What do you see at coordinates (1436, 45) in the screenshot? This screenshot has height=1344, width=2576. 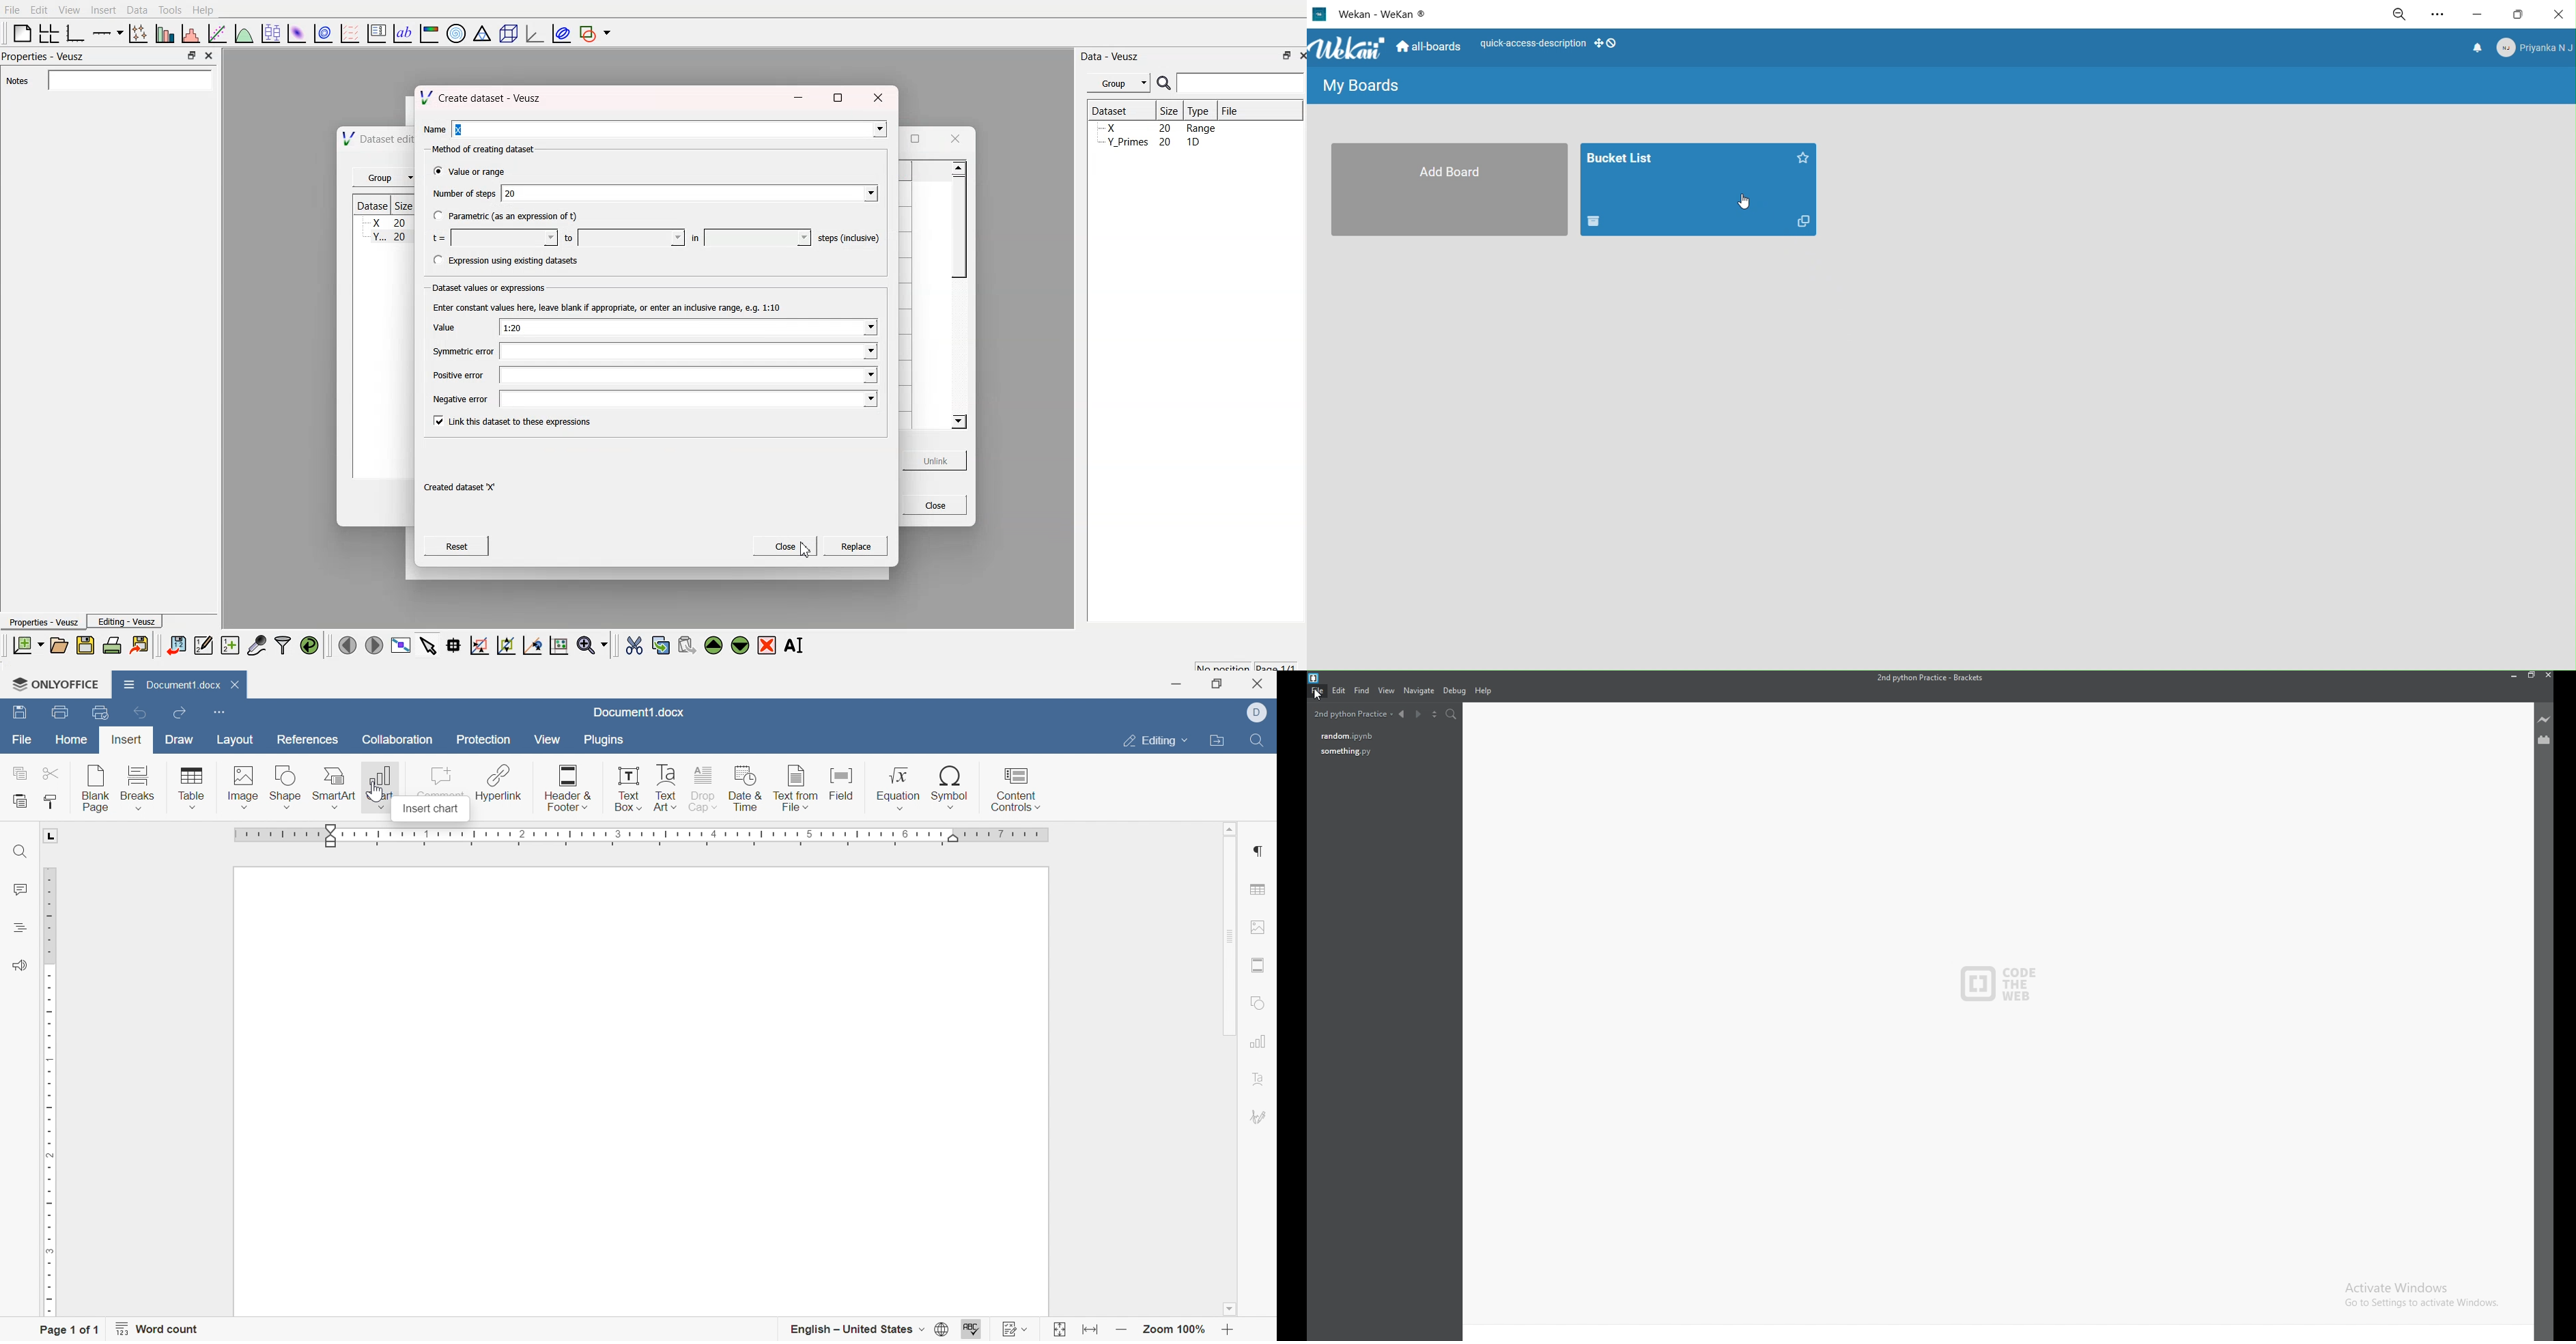 I see `home` at bounding box center [1436, 45].